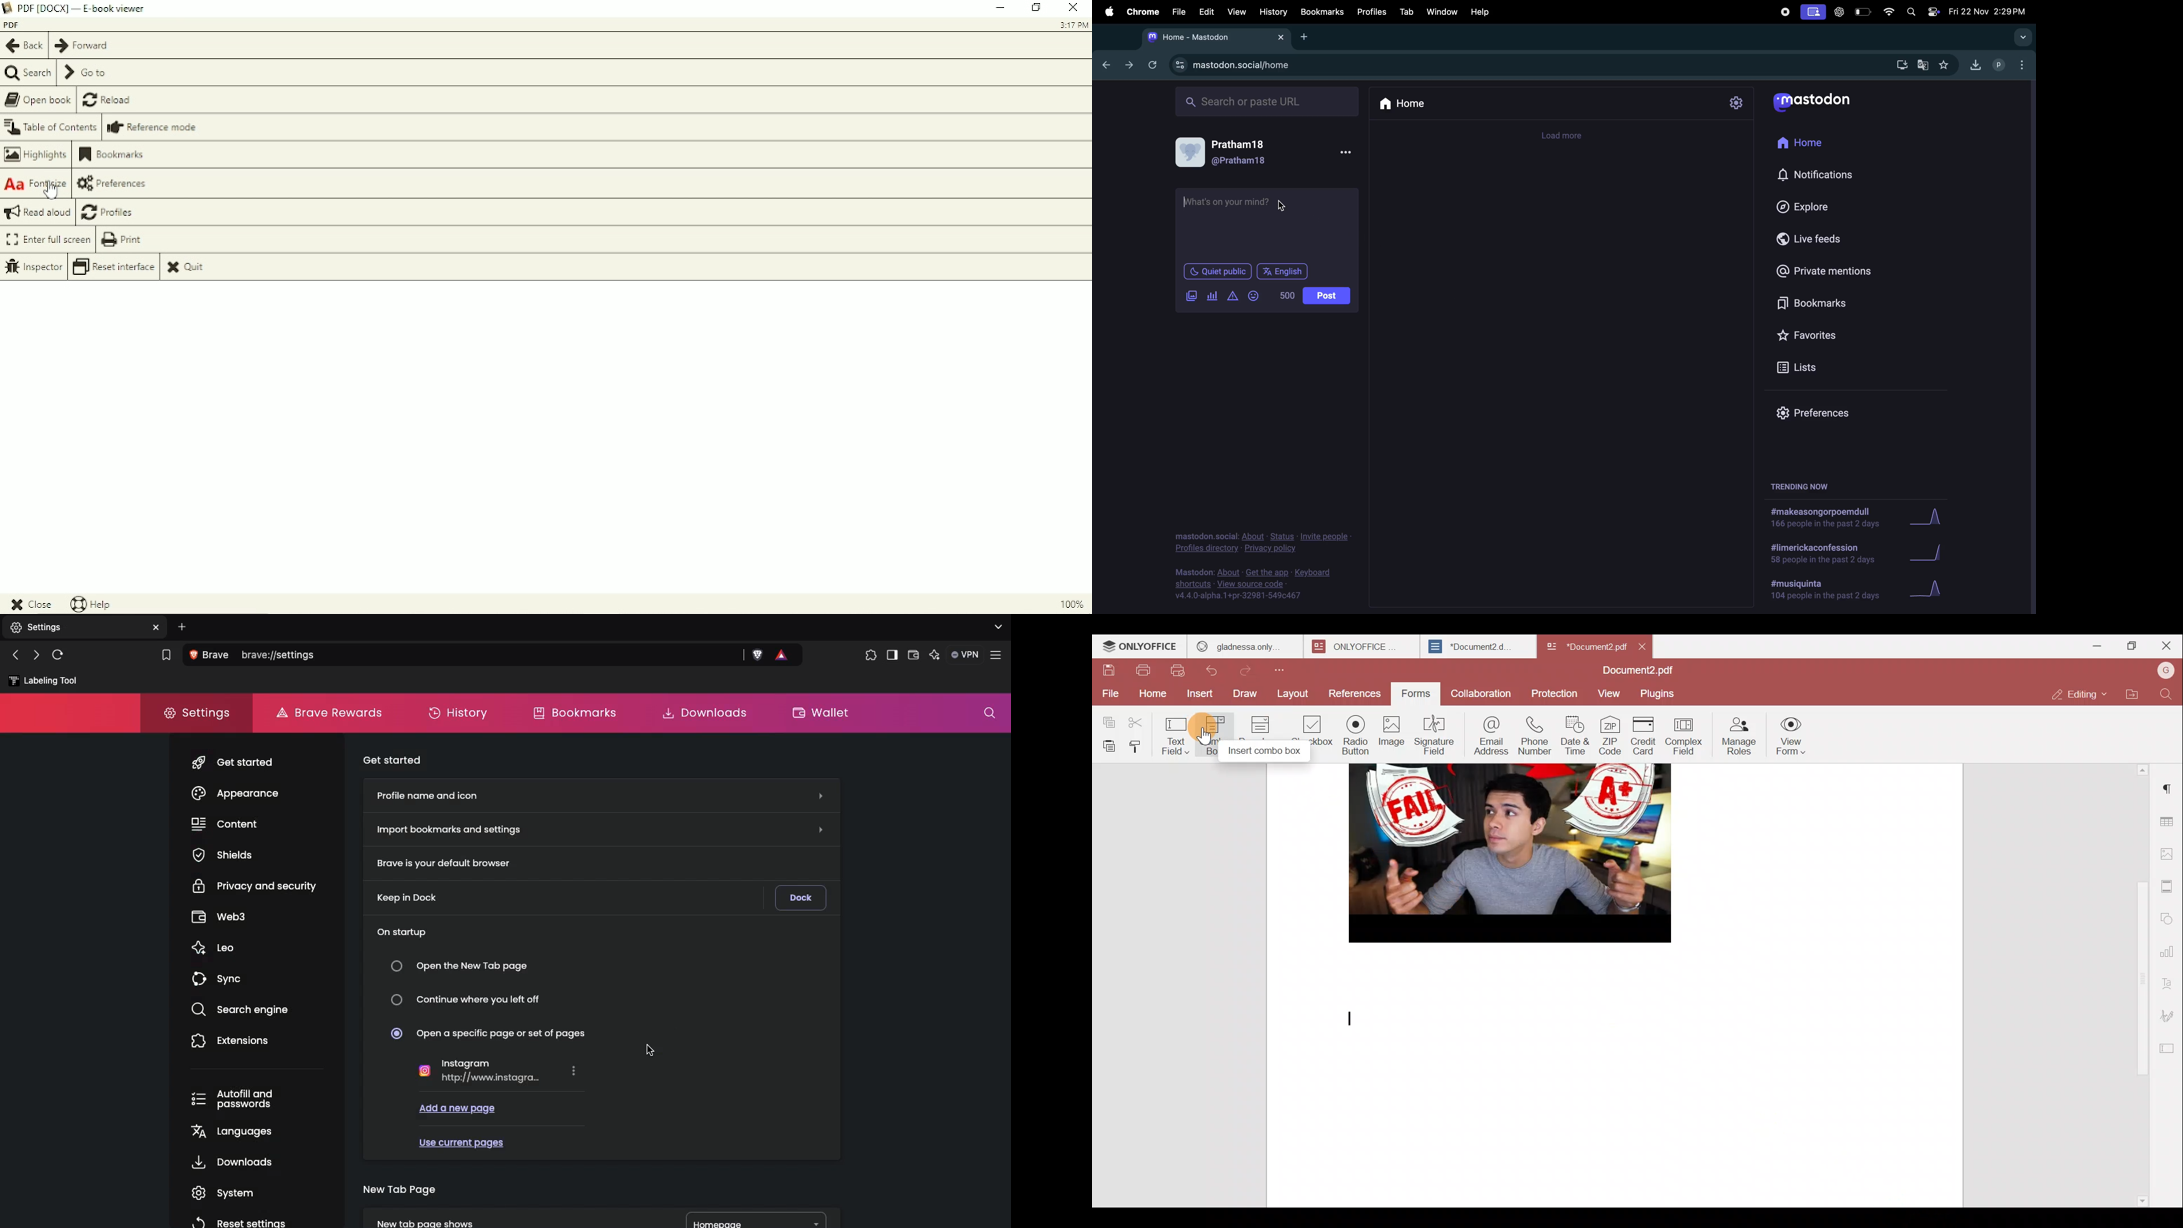 This screenshot has height=1232, width=2184. Describe the element at coordinates (1203, 37) in the screenshot. I see `tabs` at that location.